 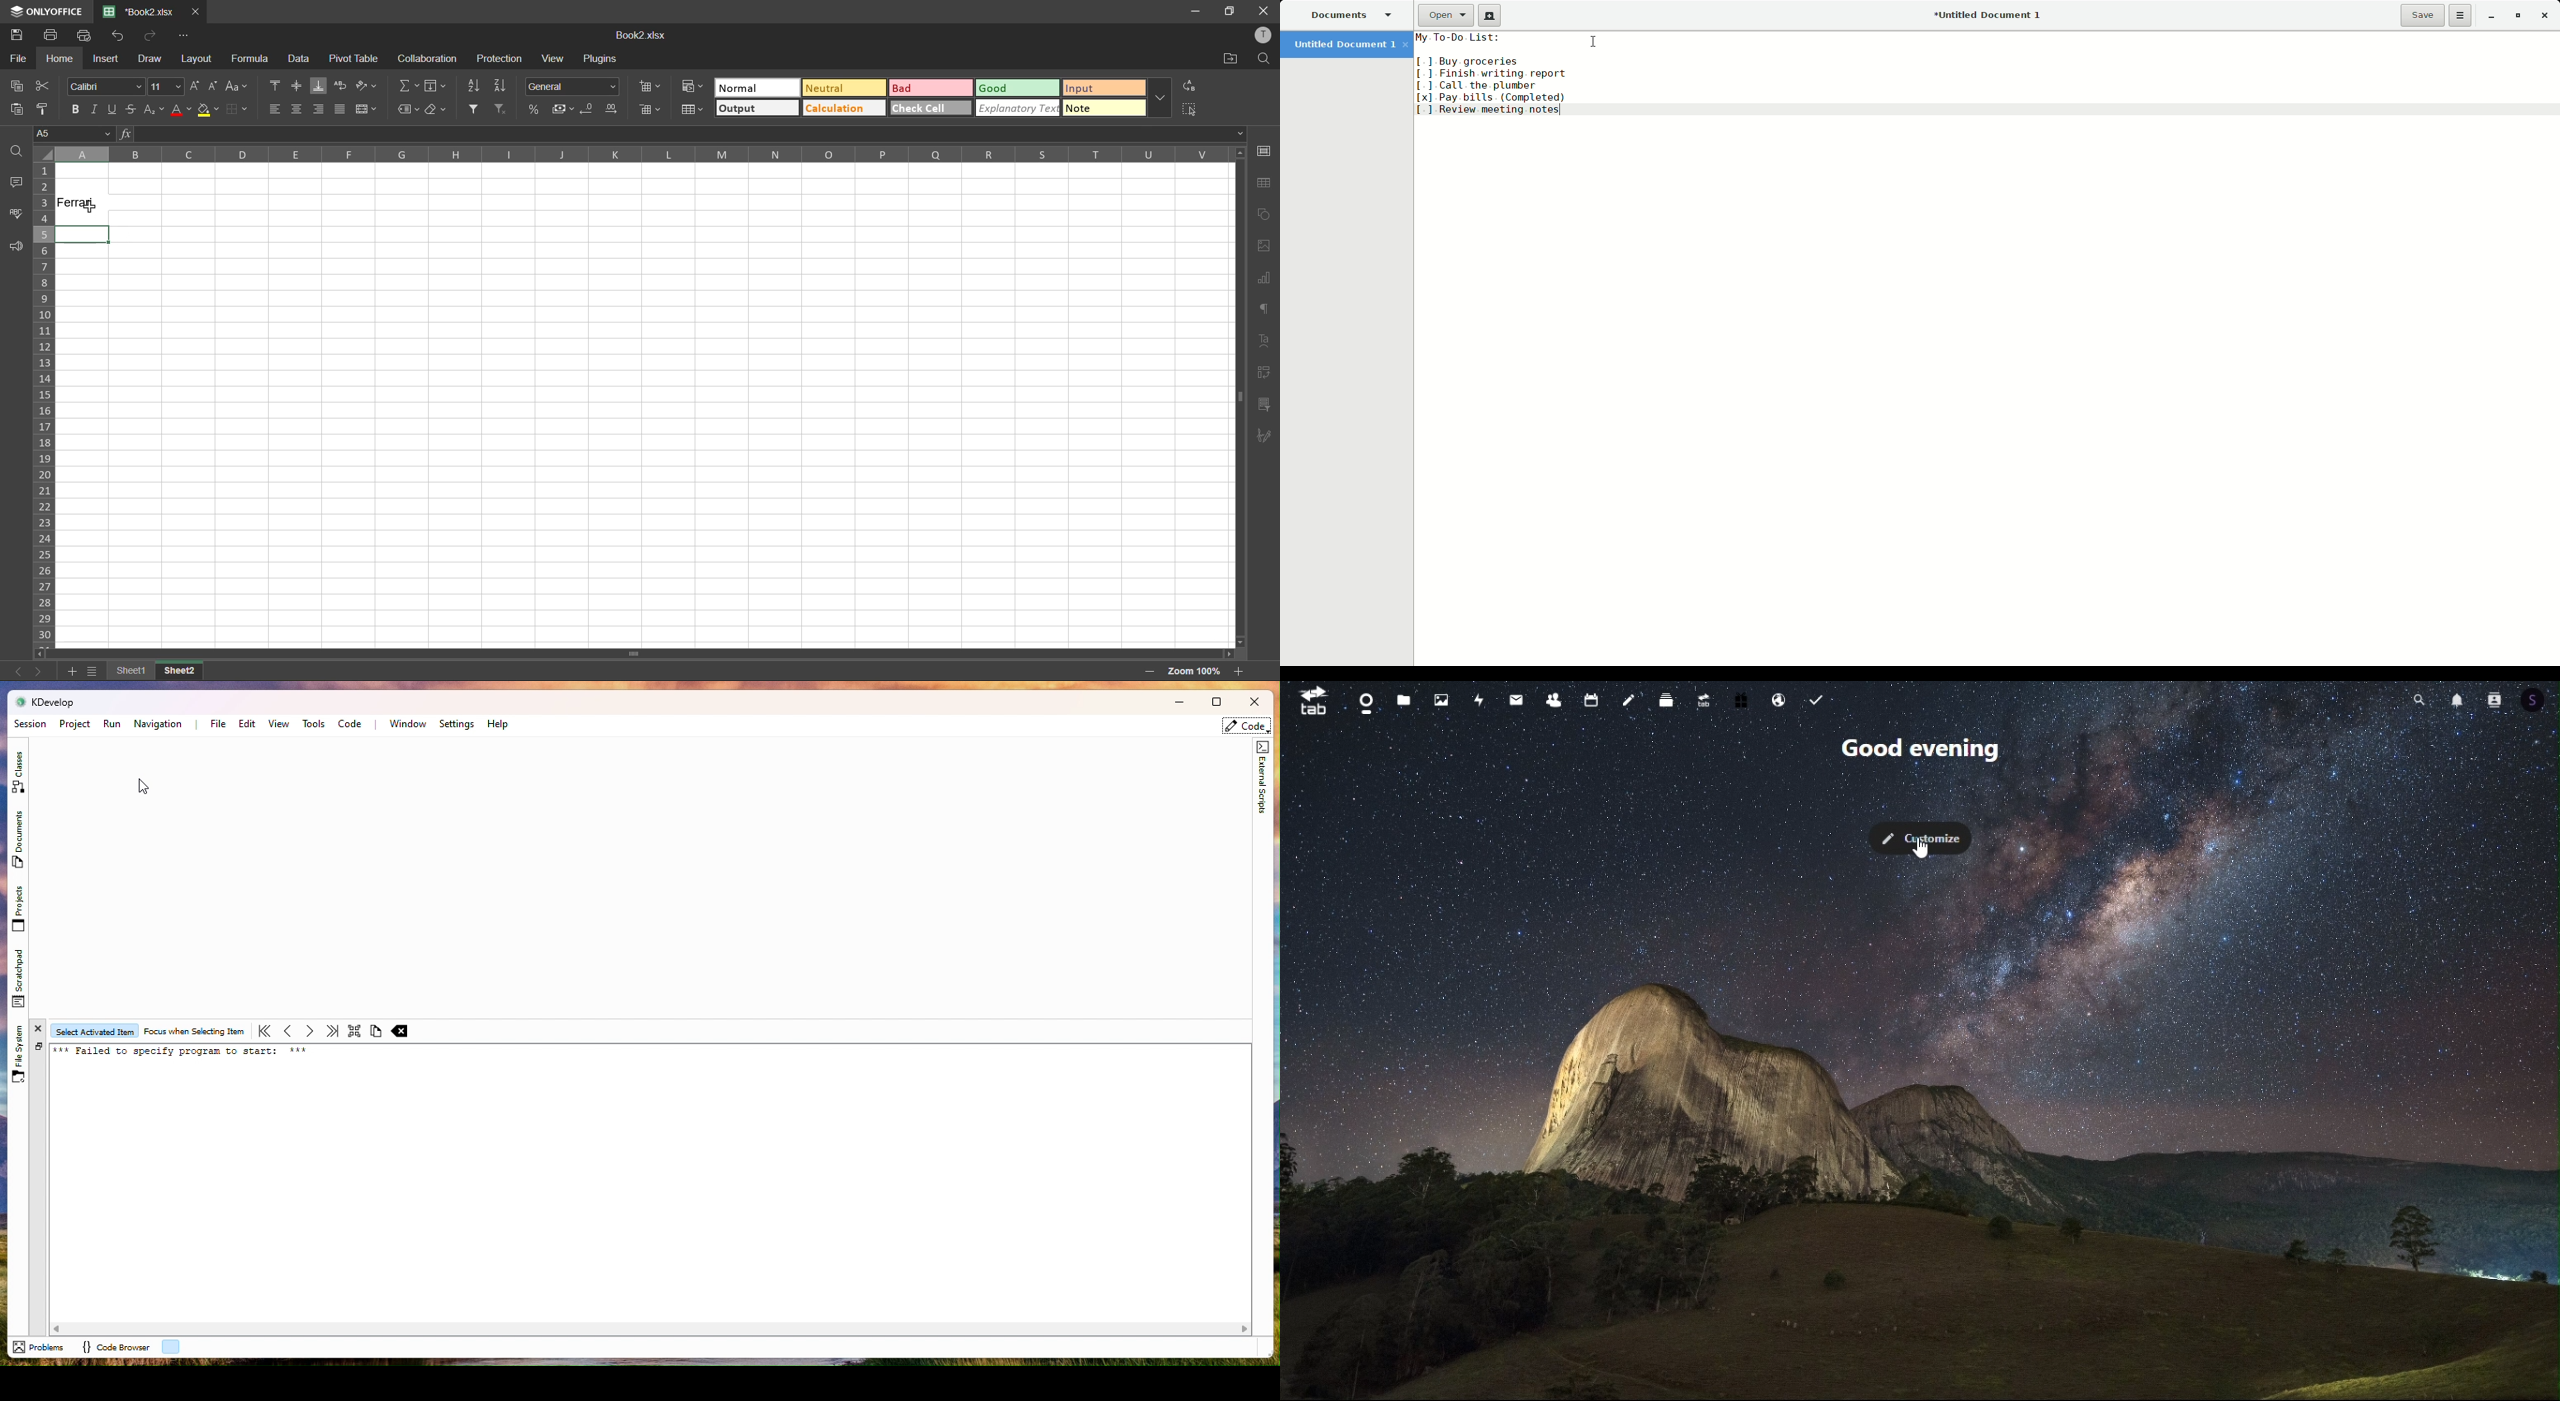 What do you see at coordinates (561, 109) in the screenshot?
I see `accounting` at bounding box center [561, 109].